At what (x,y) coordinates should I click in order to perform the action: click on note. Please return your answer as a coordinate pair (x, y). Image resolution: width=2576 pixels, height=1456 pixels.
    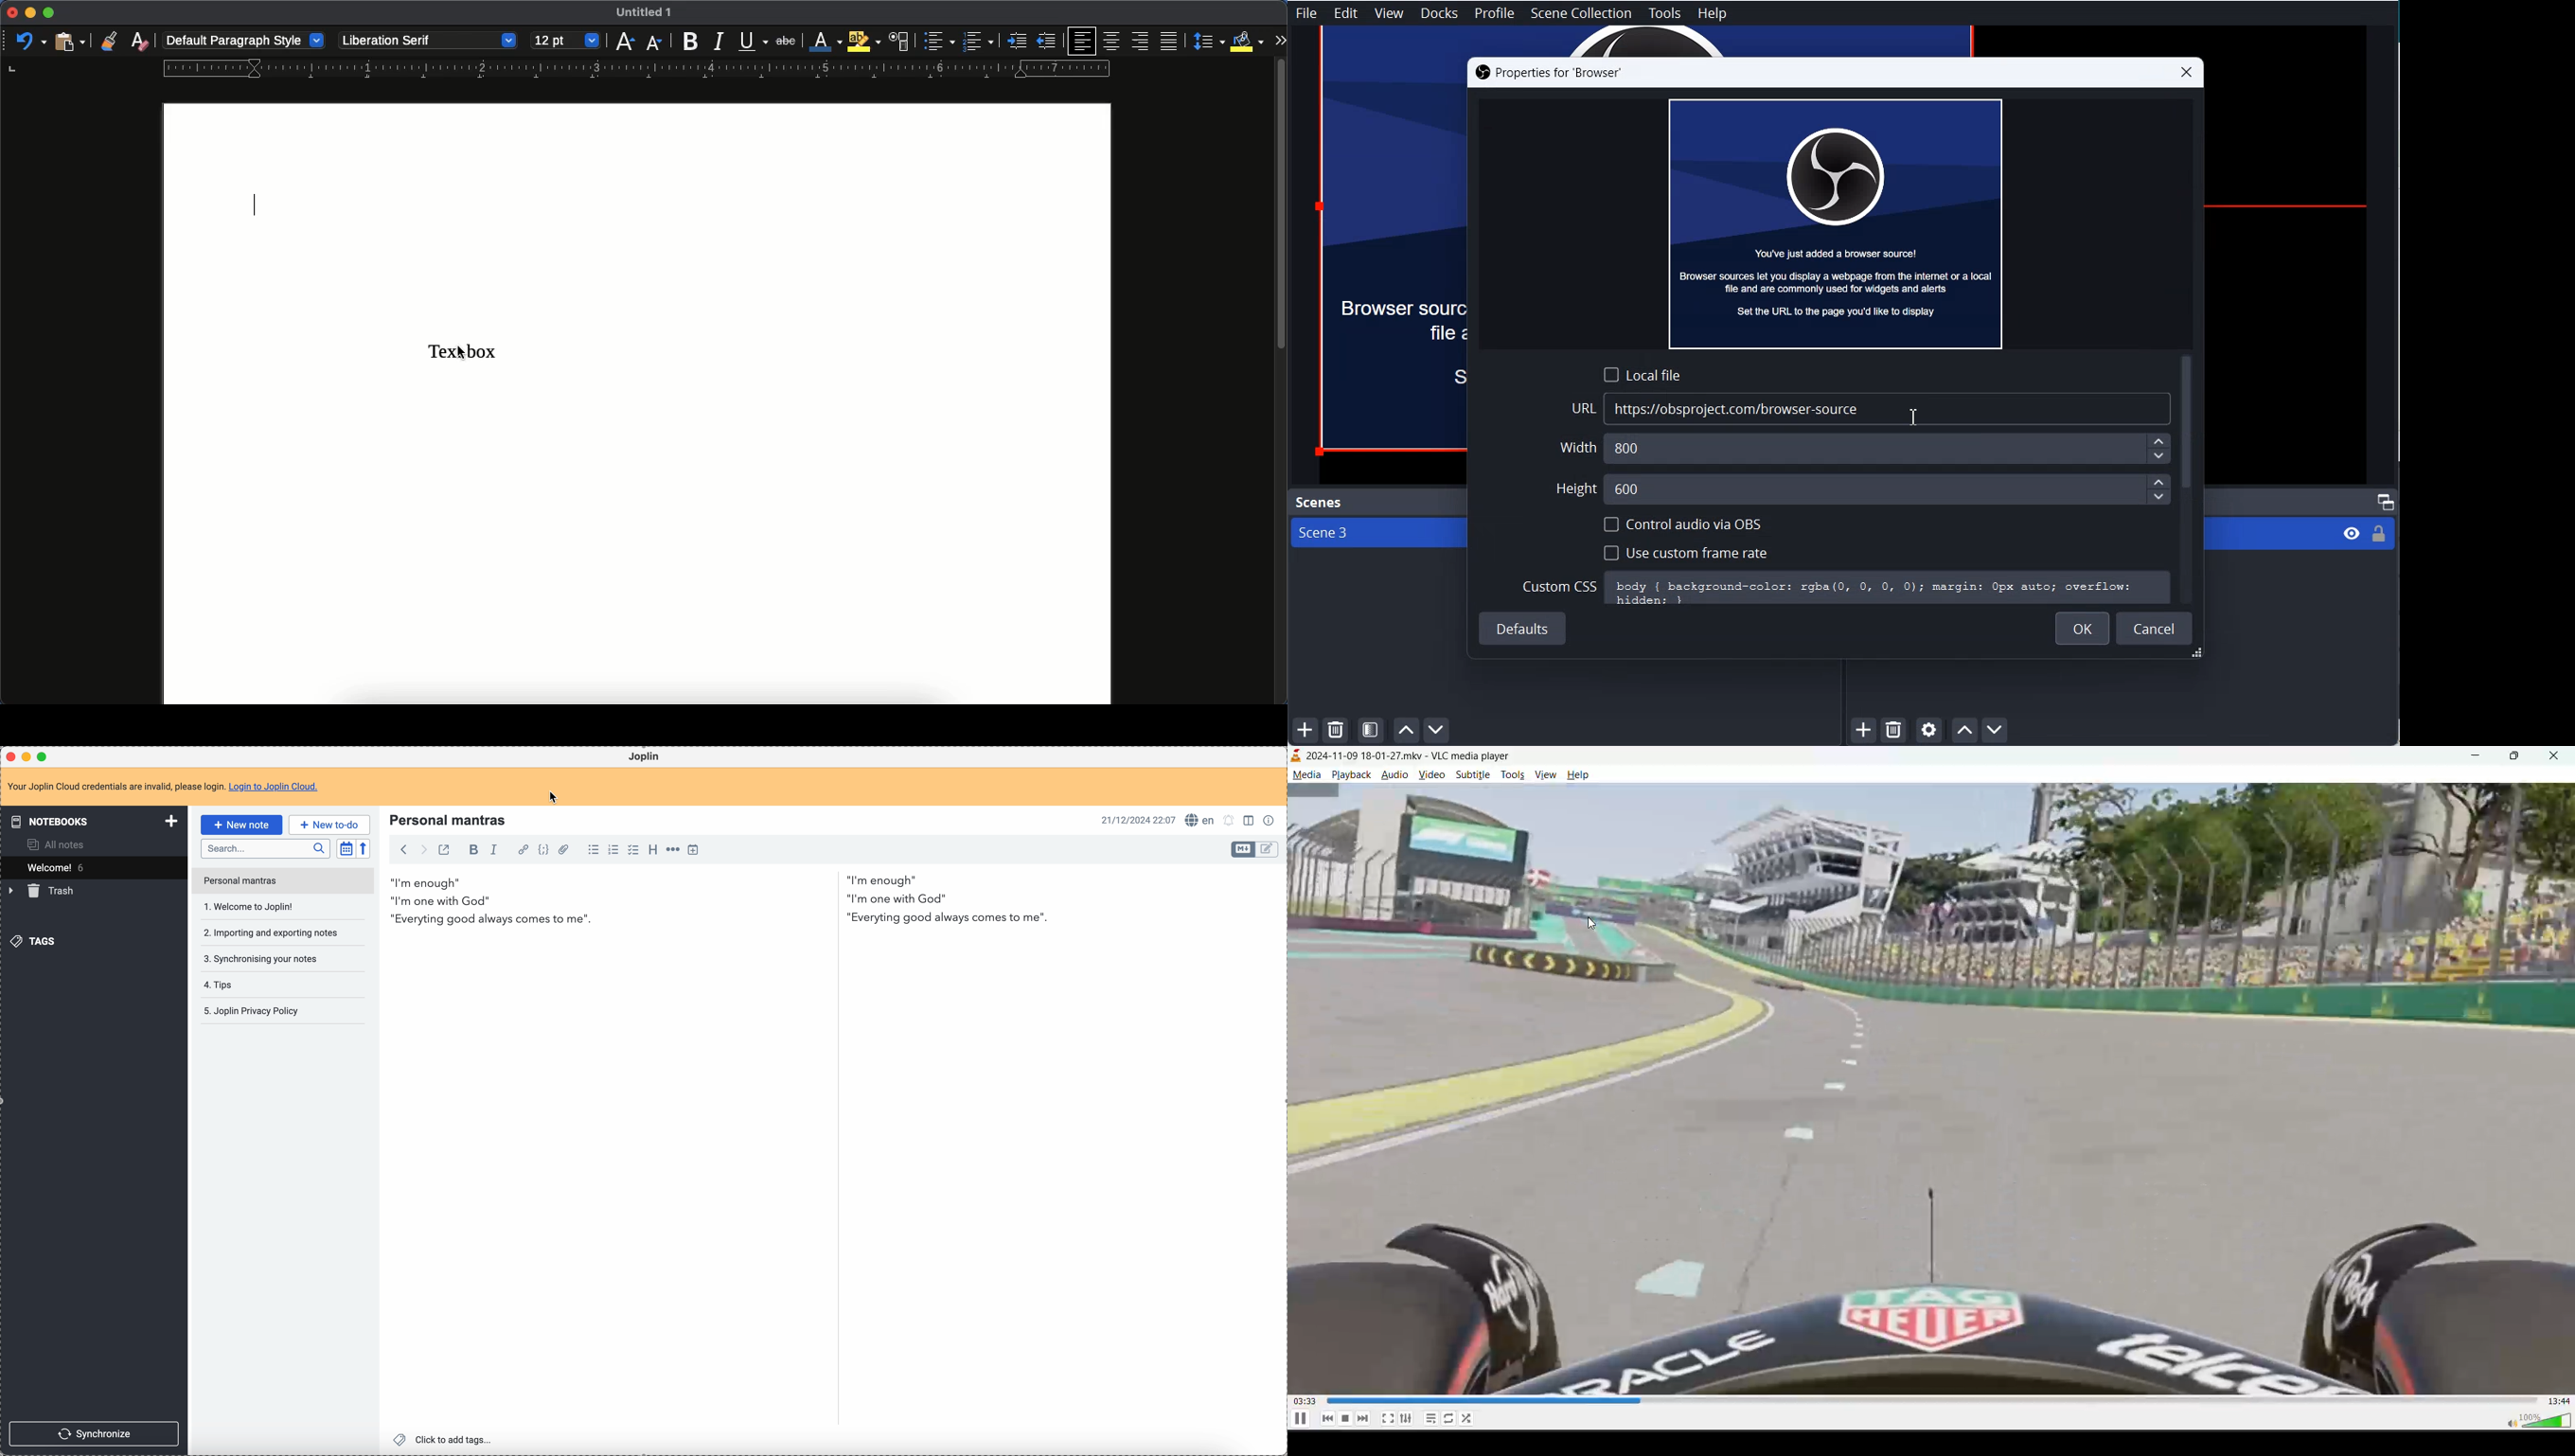
    Looking at the image, I should click on (166, 786).